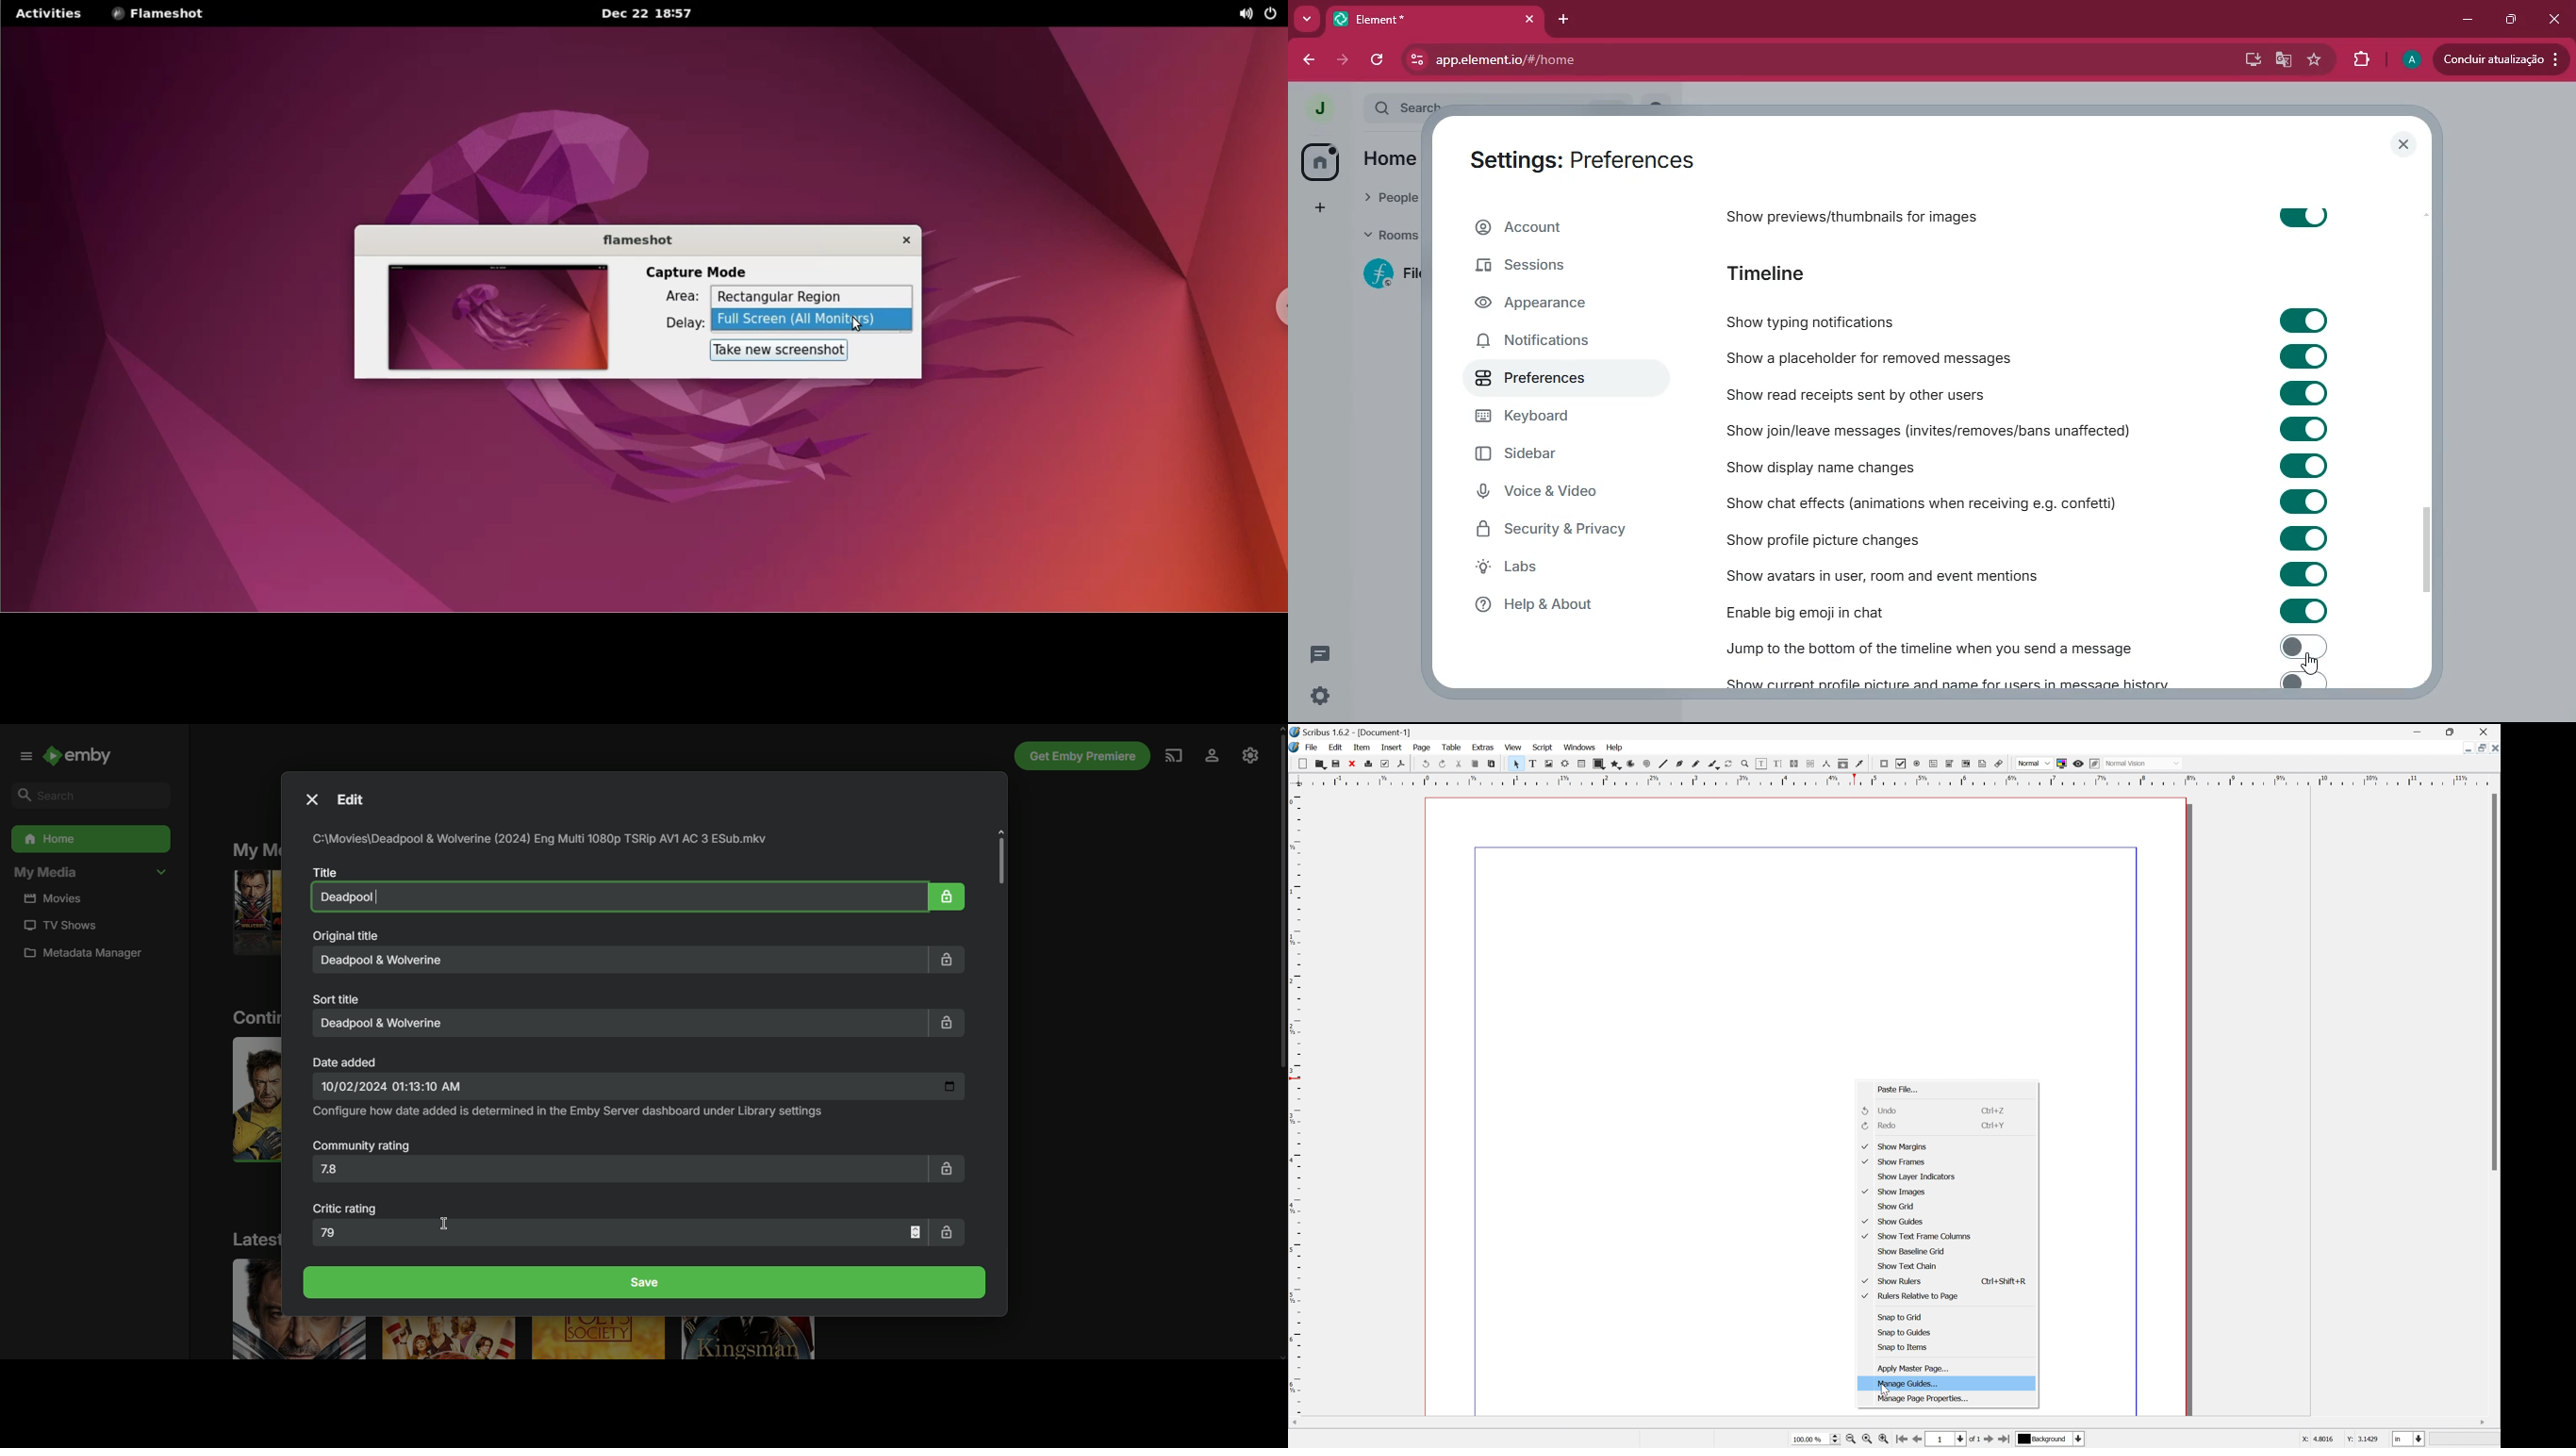 The image size is (2576, 1456). What do you see at coordinates (2034, 763) in the screenshot?
I see `normal` at bounding box center [2034, 763].